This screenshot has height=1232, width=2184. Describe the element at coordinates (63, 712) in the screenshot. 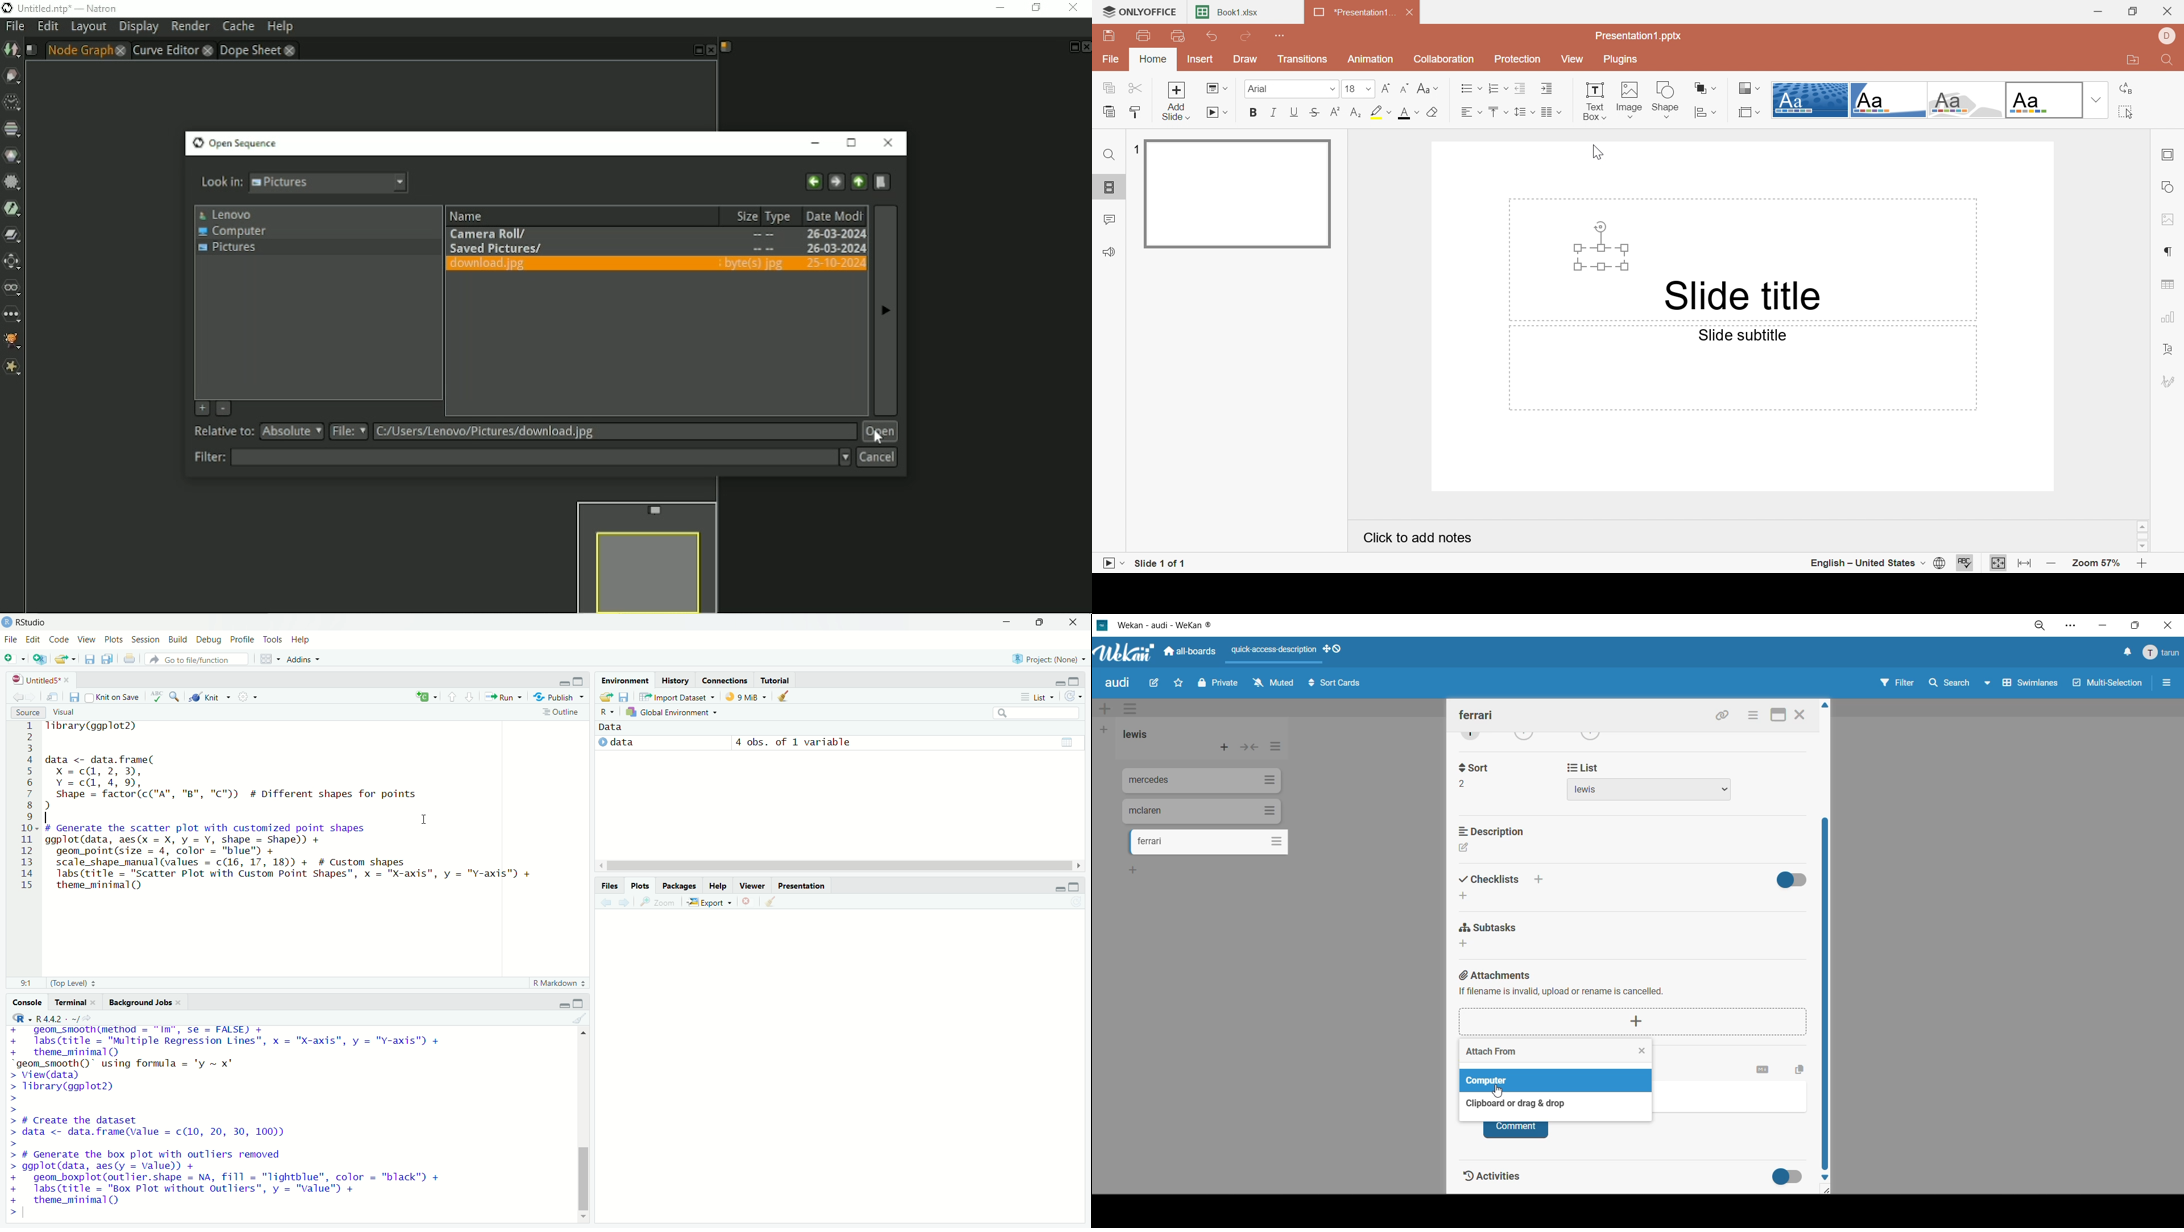

I see `Visual` at that location.